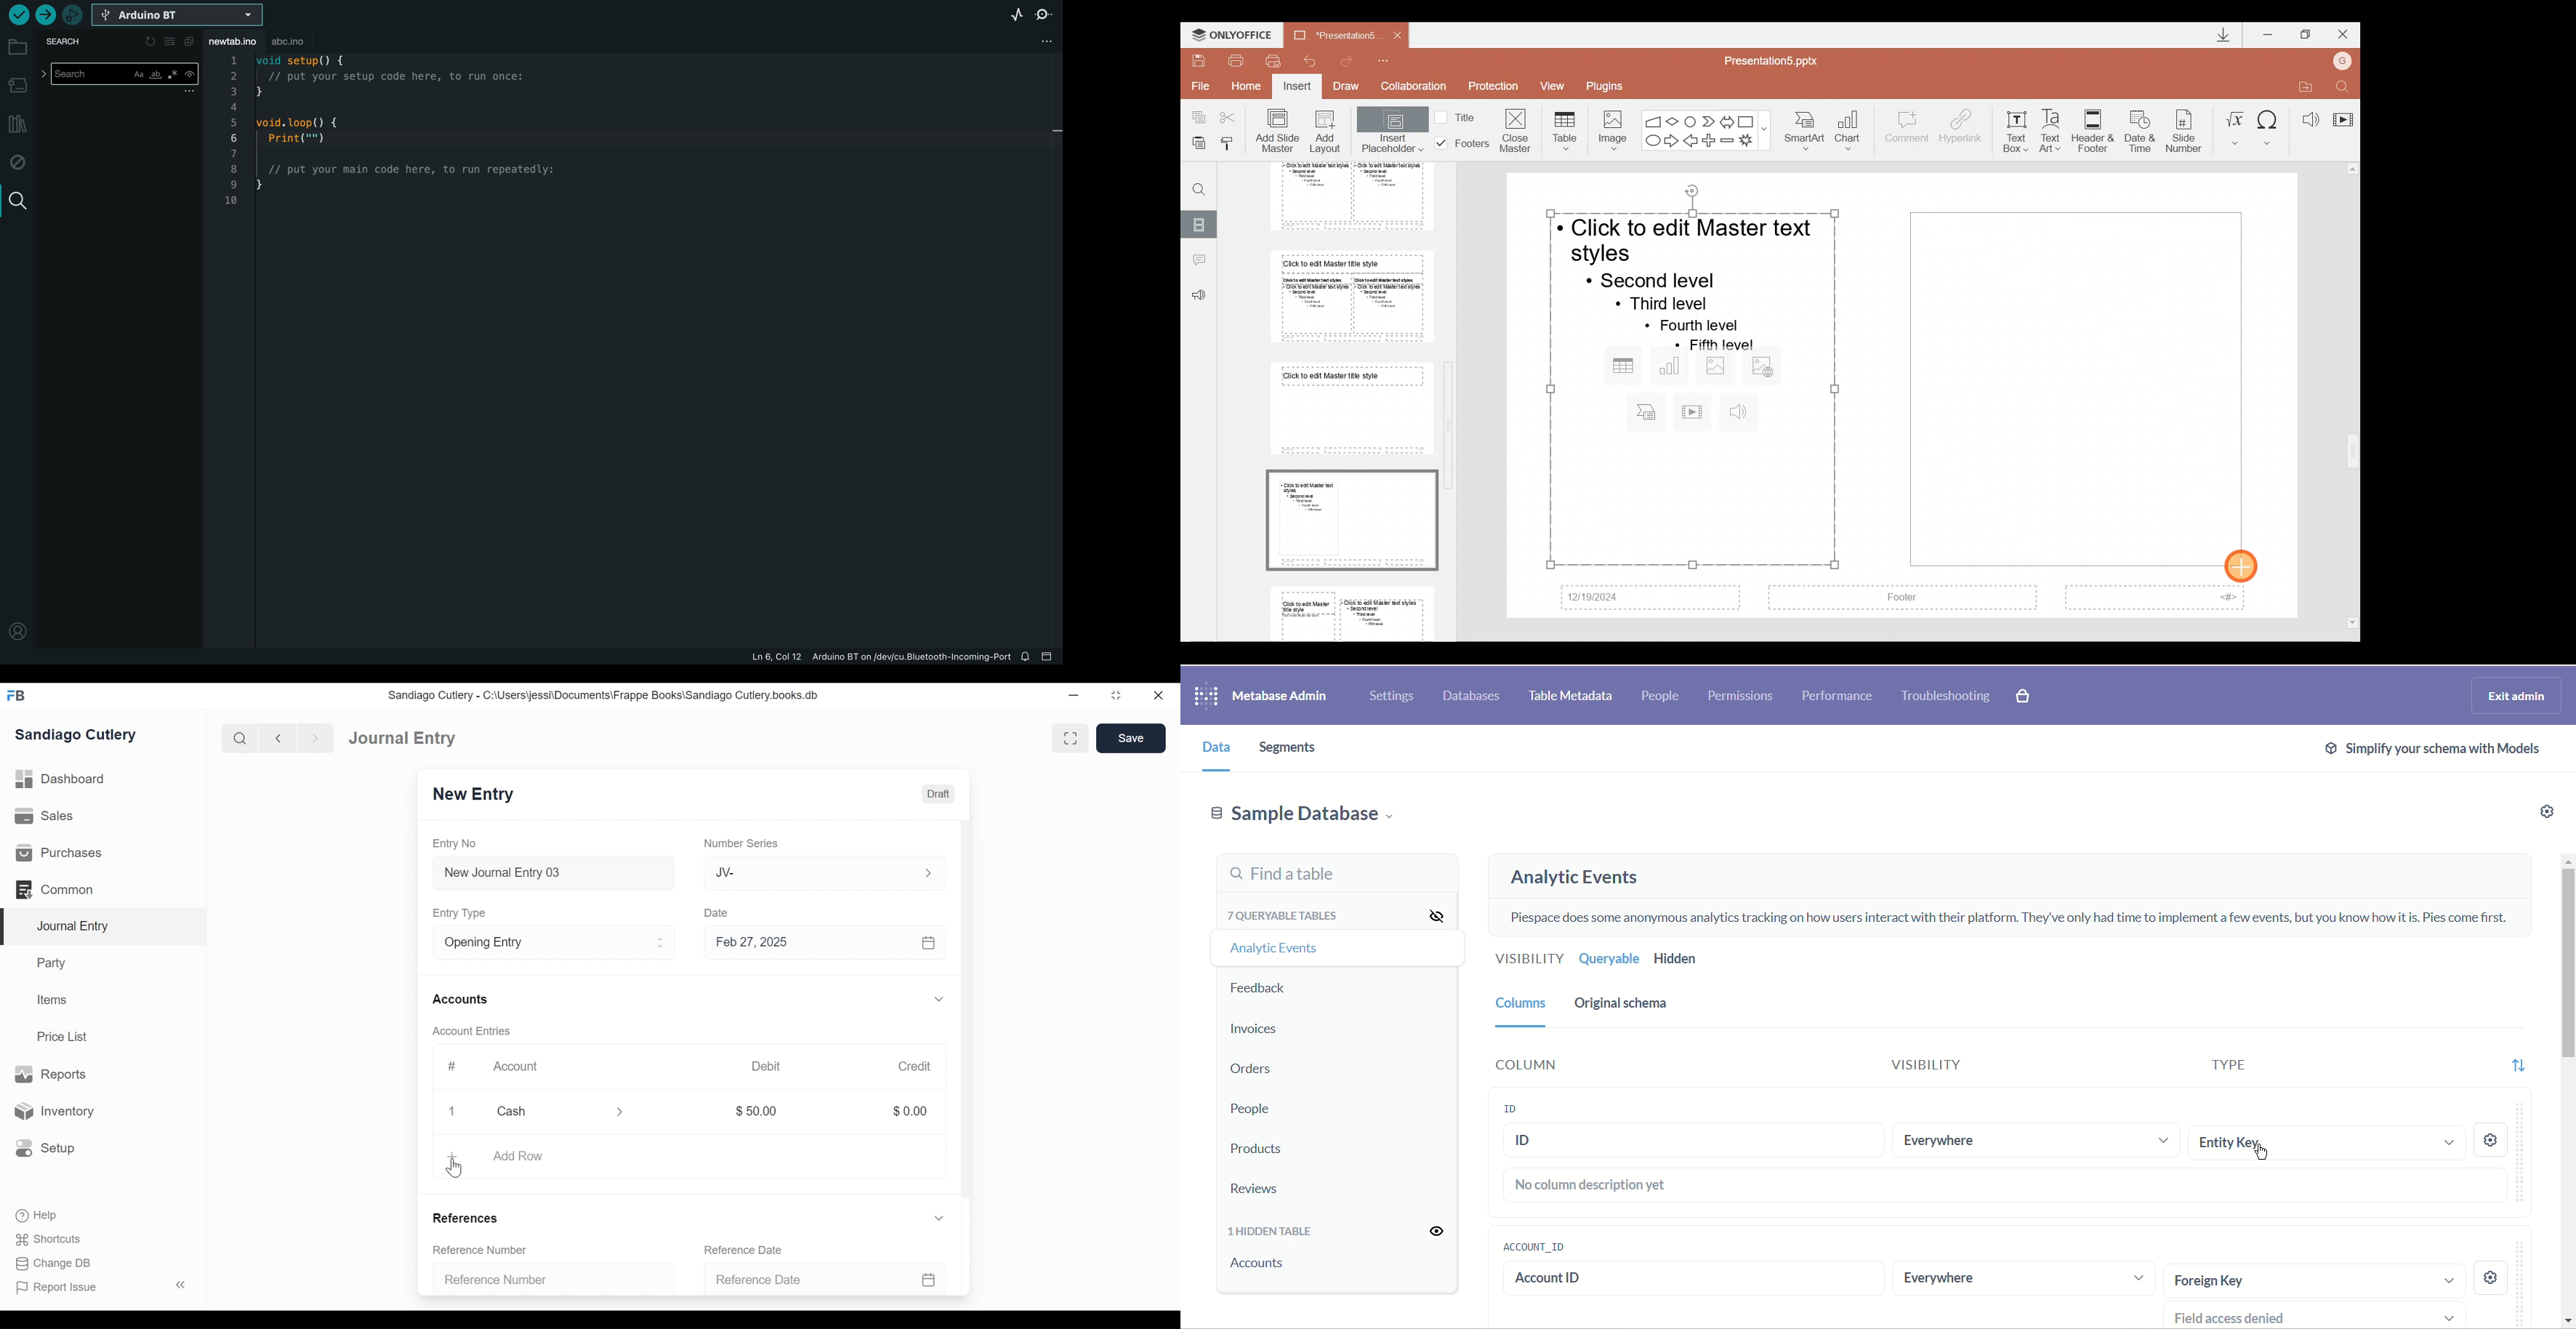  Describe the element at coordinates (1711, 139) in the screenshot. I see `Plus` at that location.